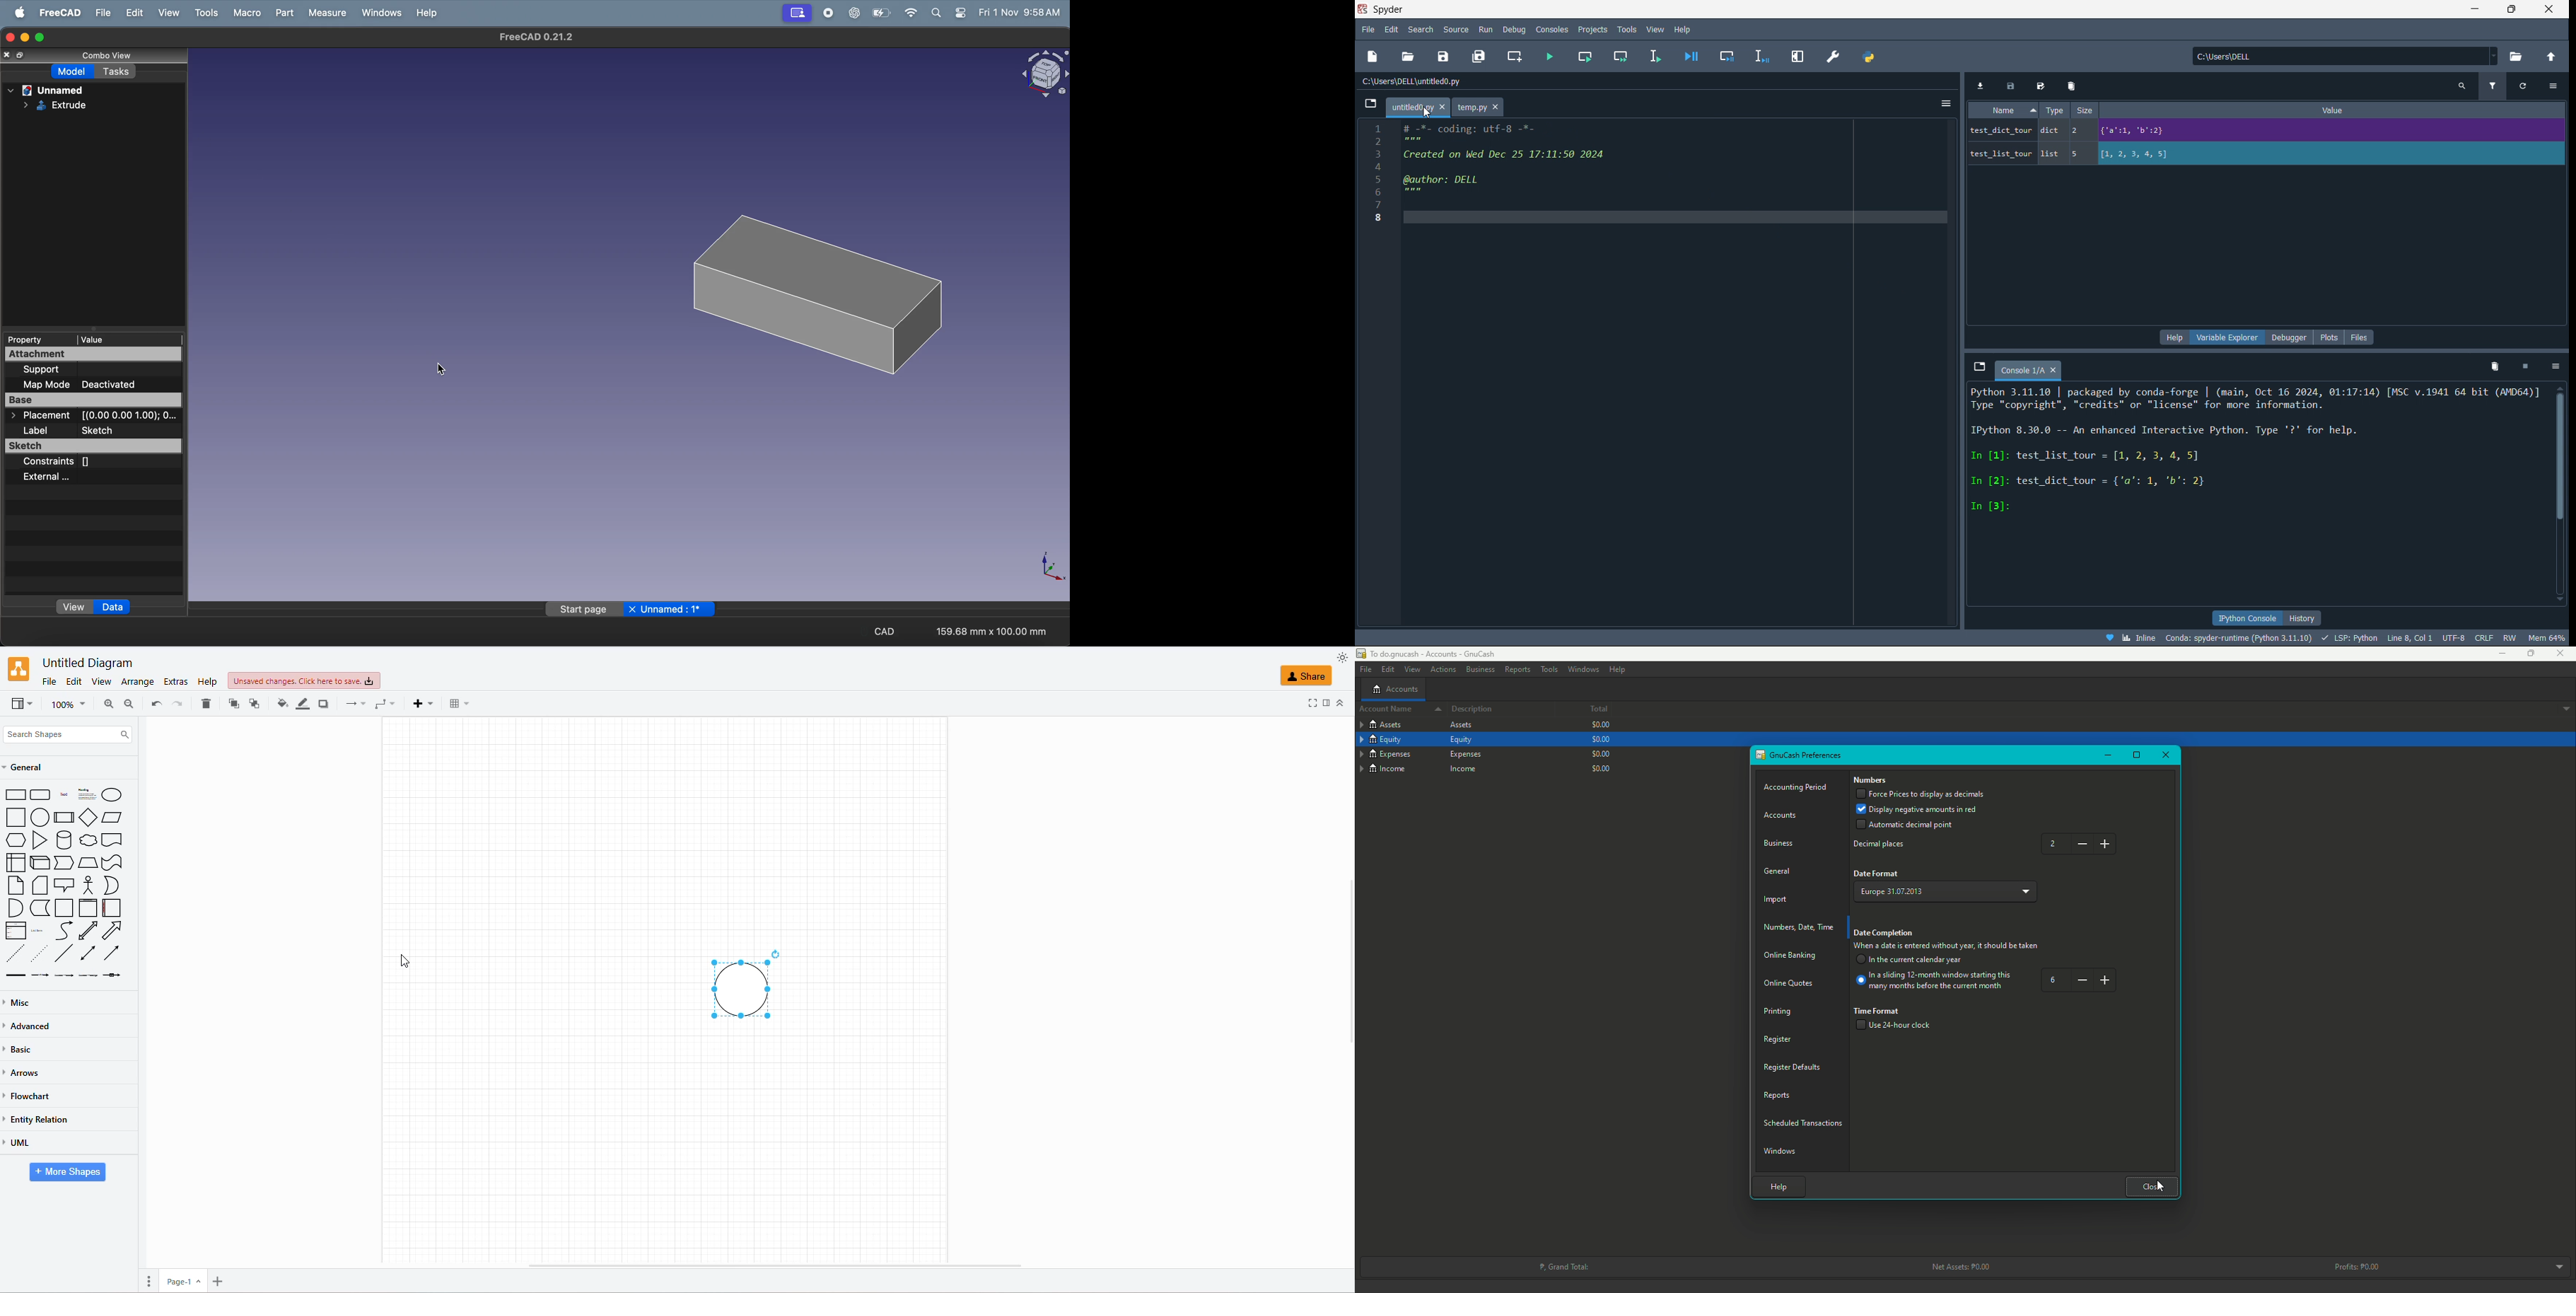  Describe the element at coordinates (853, 12) in the screenshot. I see `chatgpt` at that location.